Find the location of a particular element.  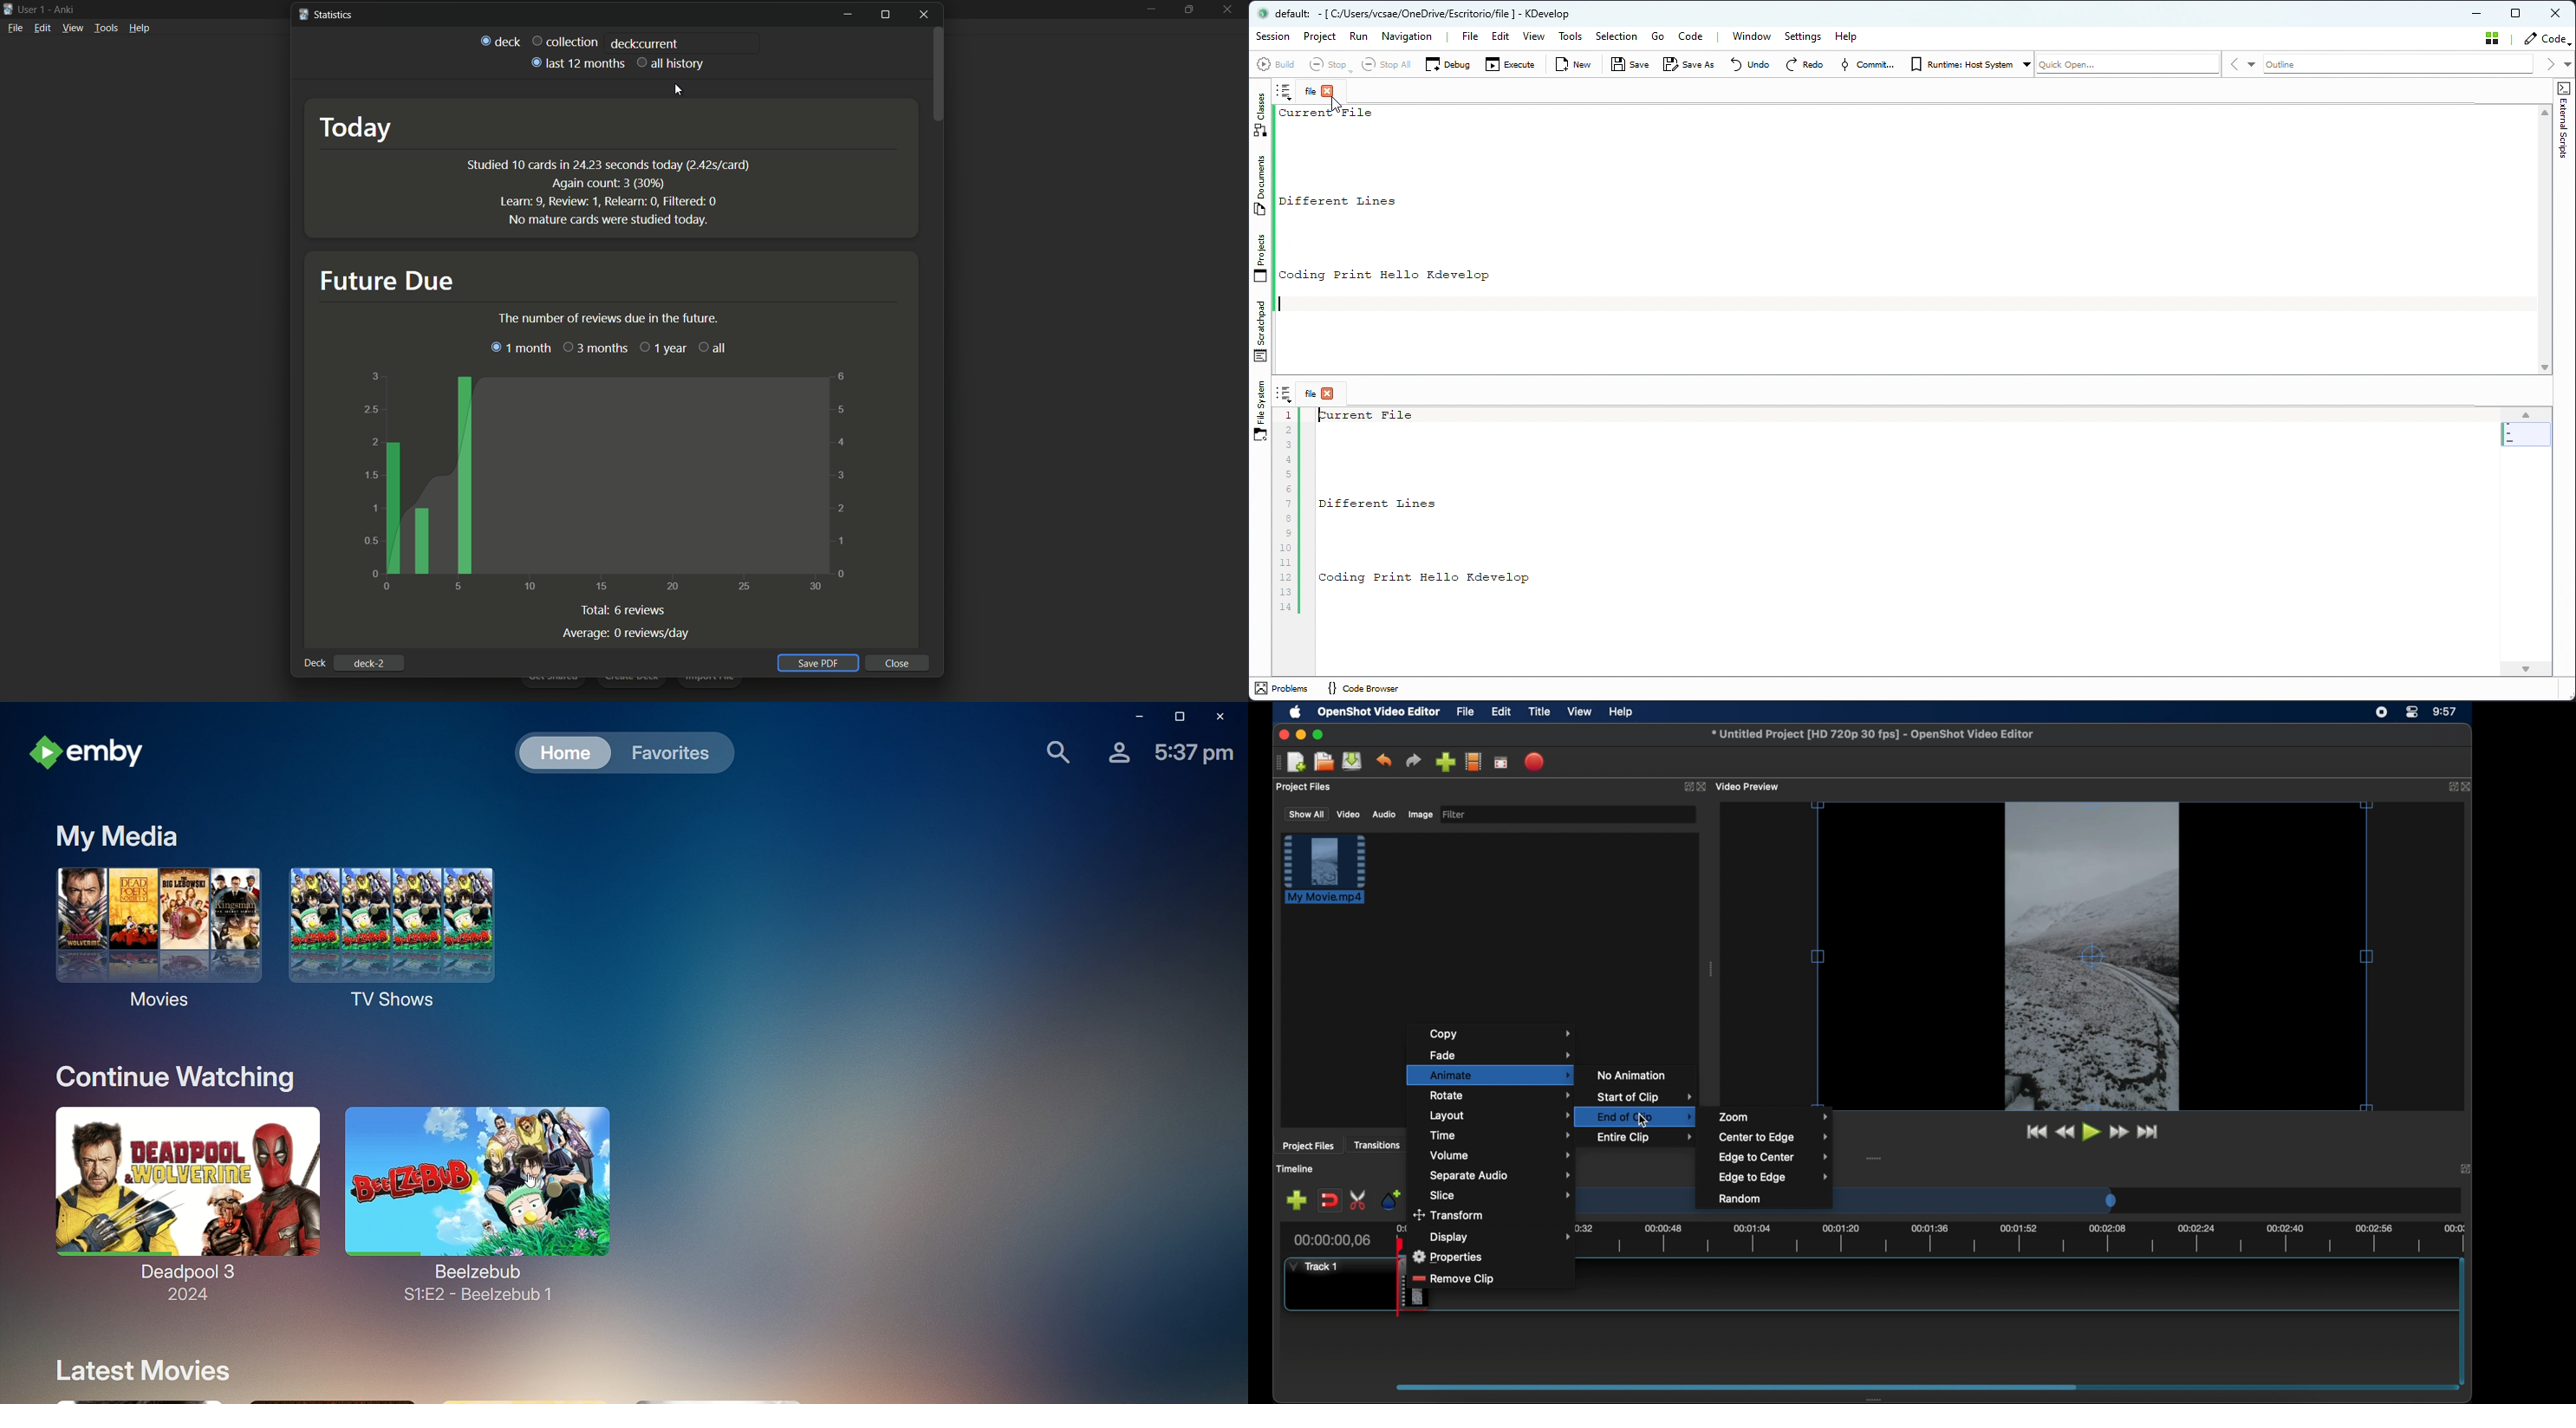

video is located at coordinates (1349, 814).